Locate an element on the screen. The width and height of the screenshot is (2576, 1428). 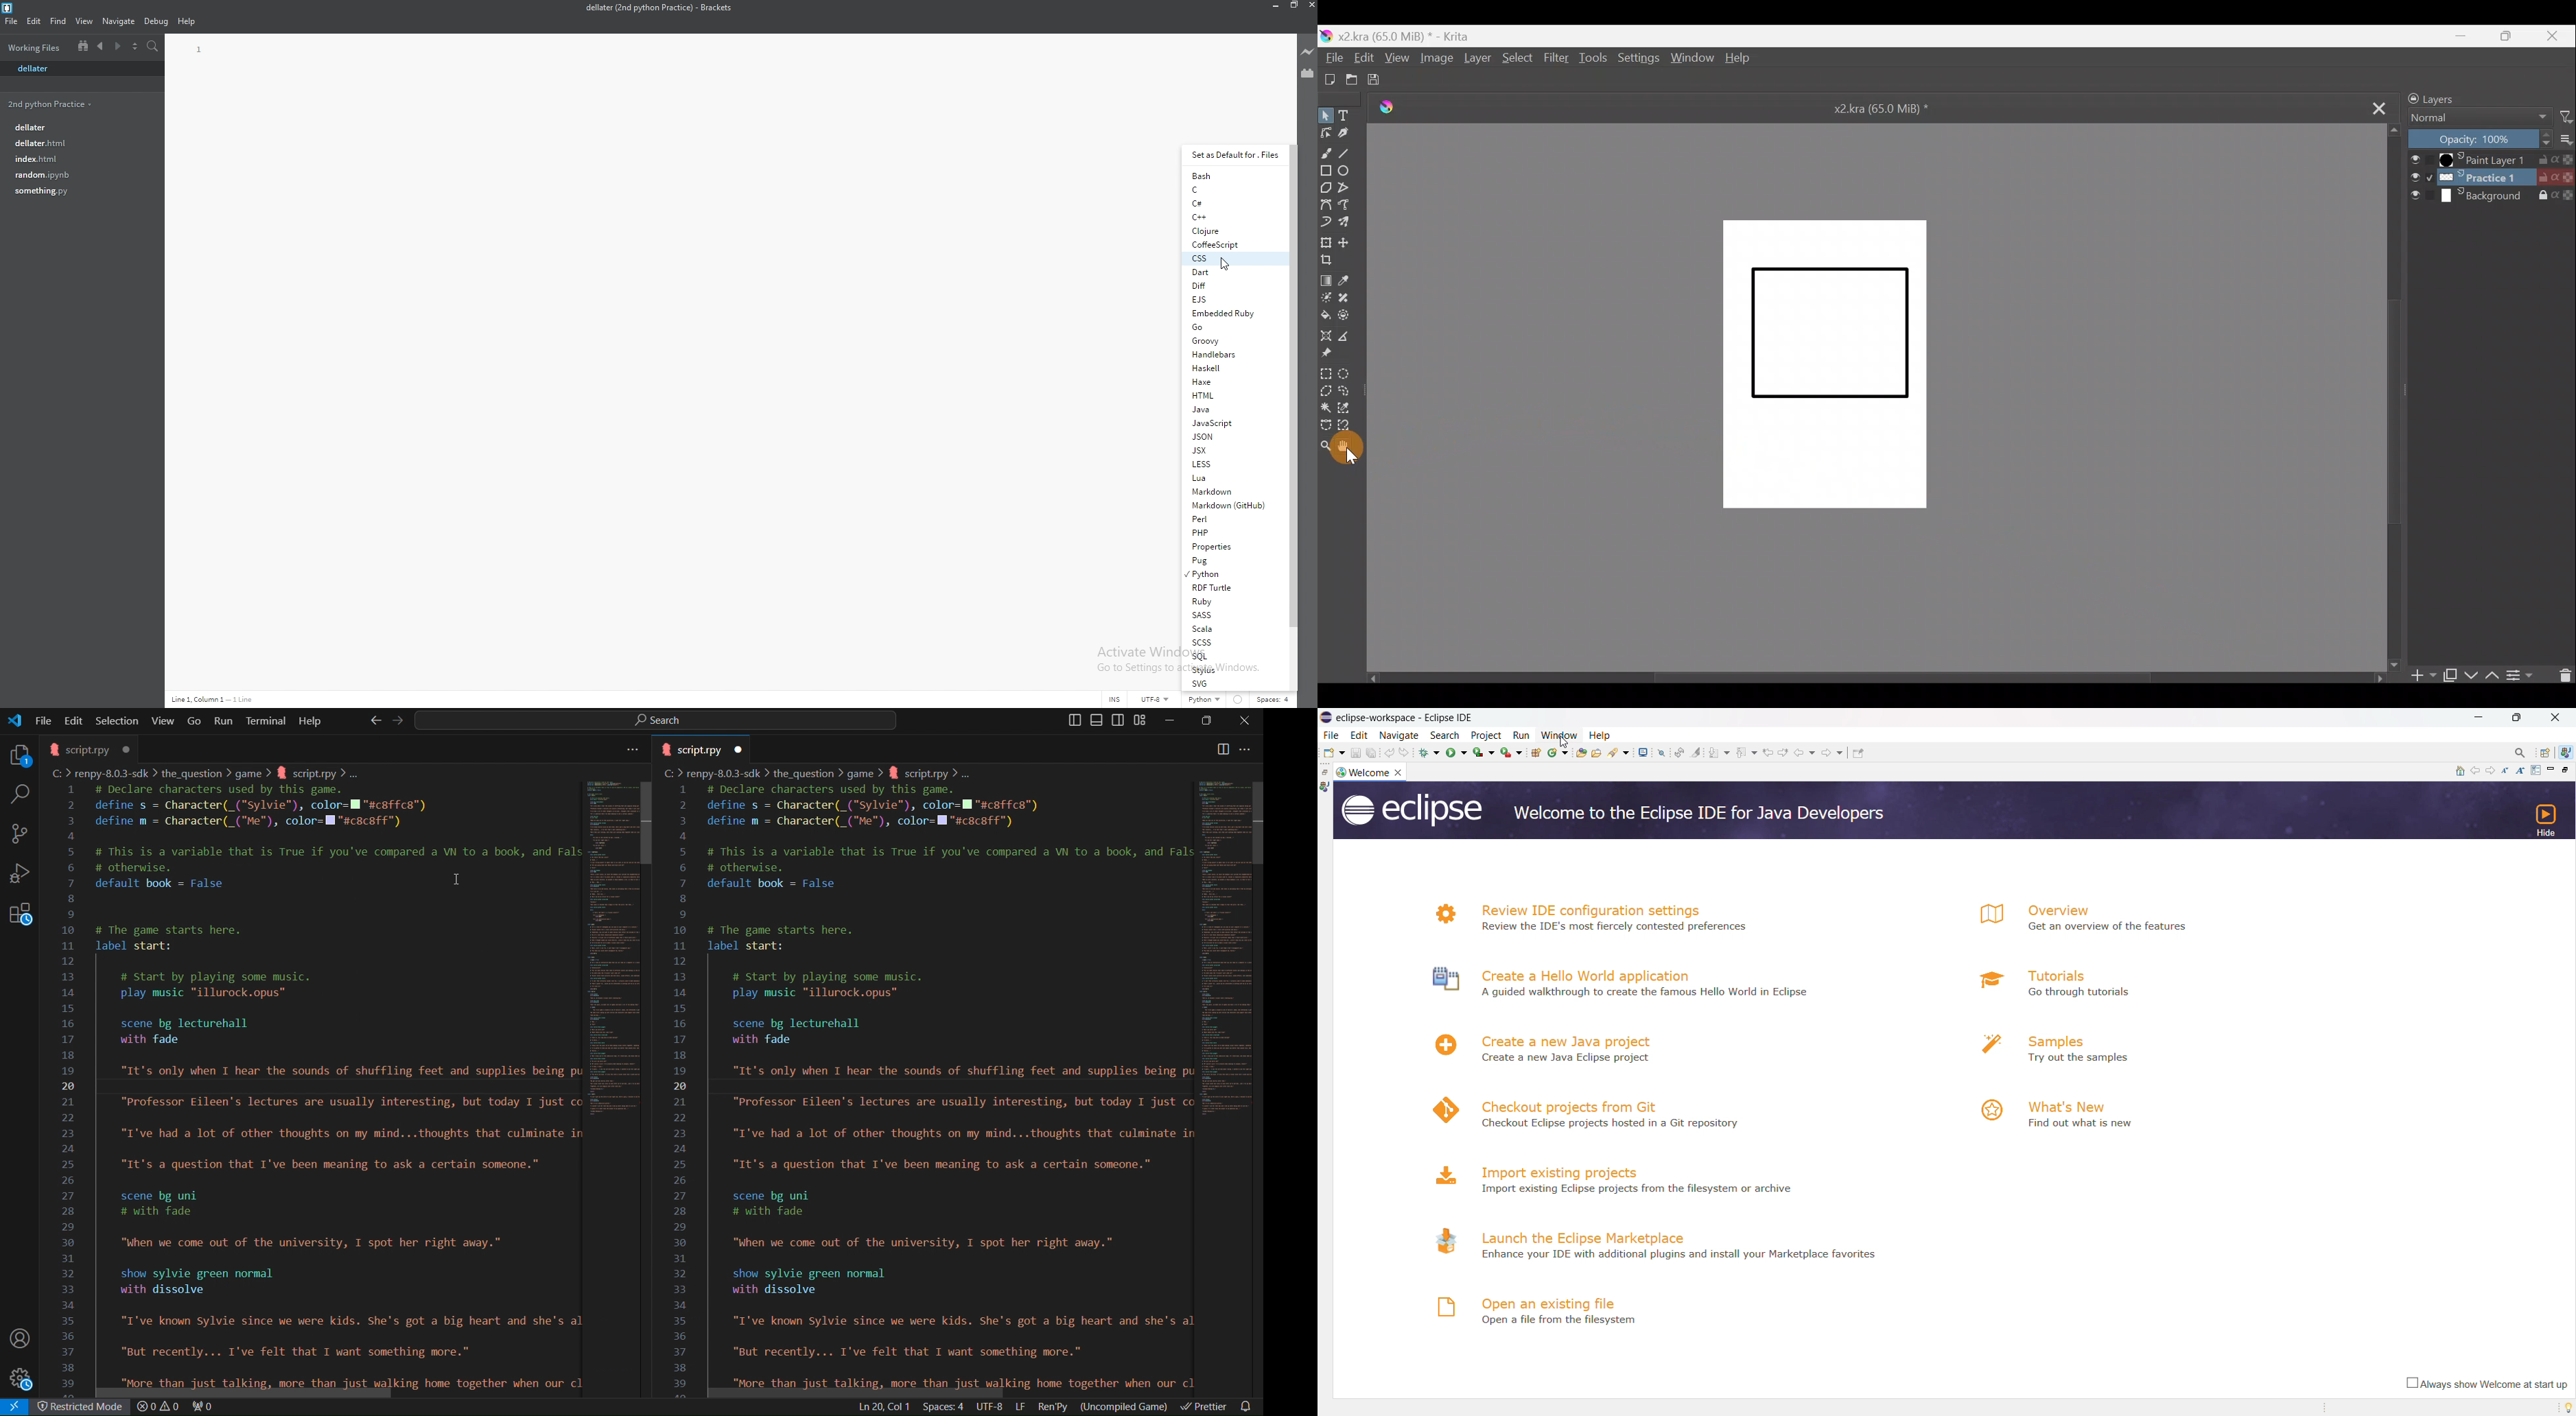
welcome is located at coordinates (1369, 772).